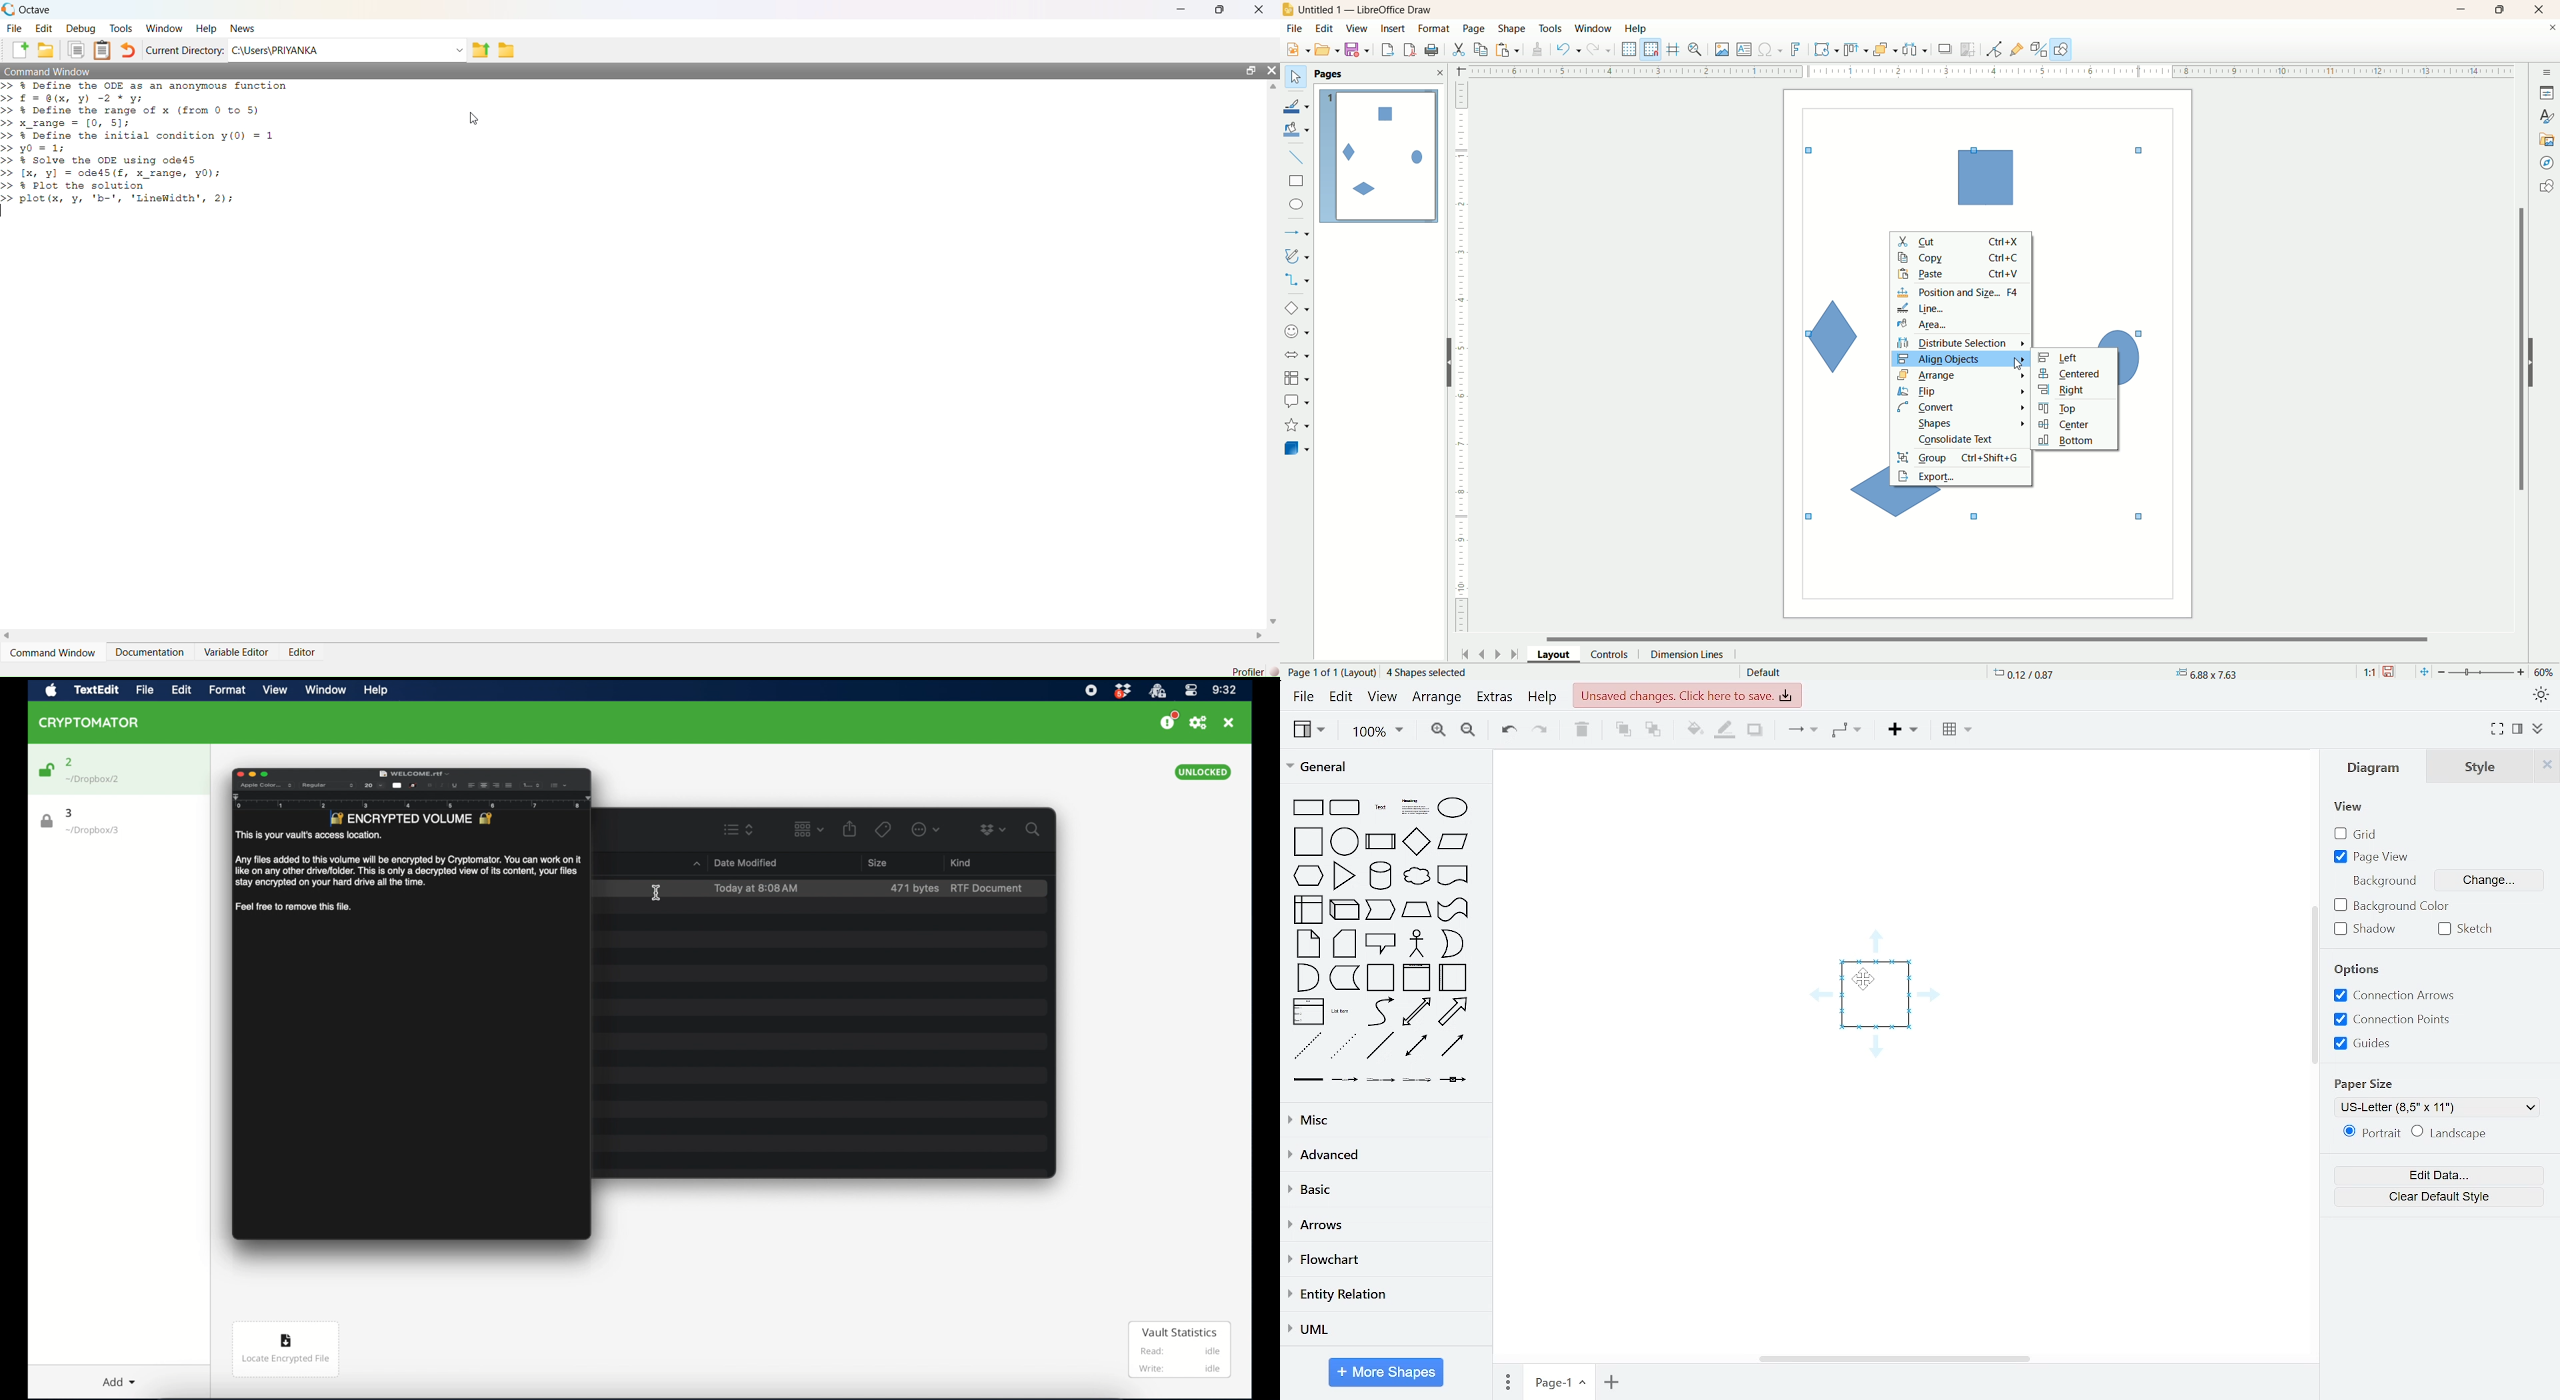 The height and width of the screenshot is (1400, 2576). Describe the element at coordinates (1963, 375) in the screenshot. I see `arrange` at that location.